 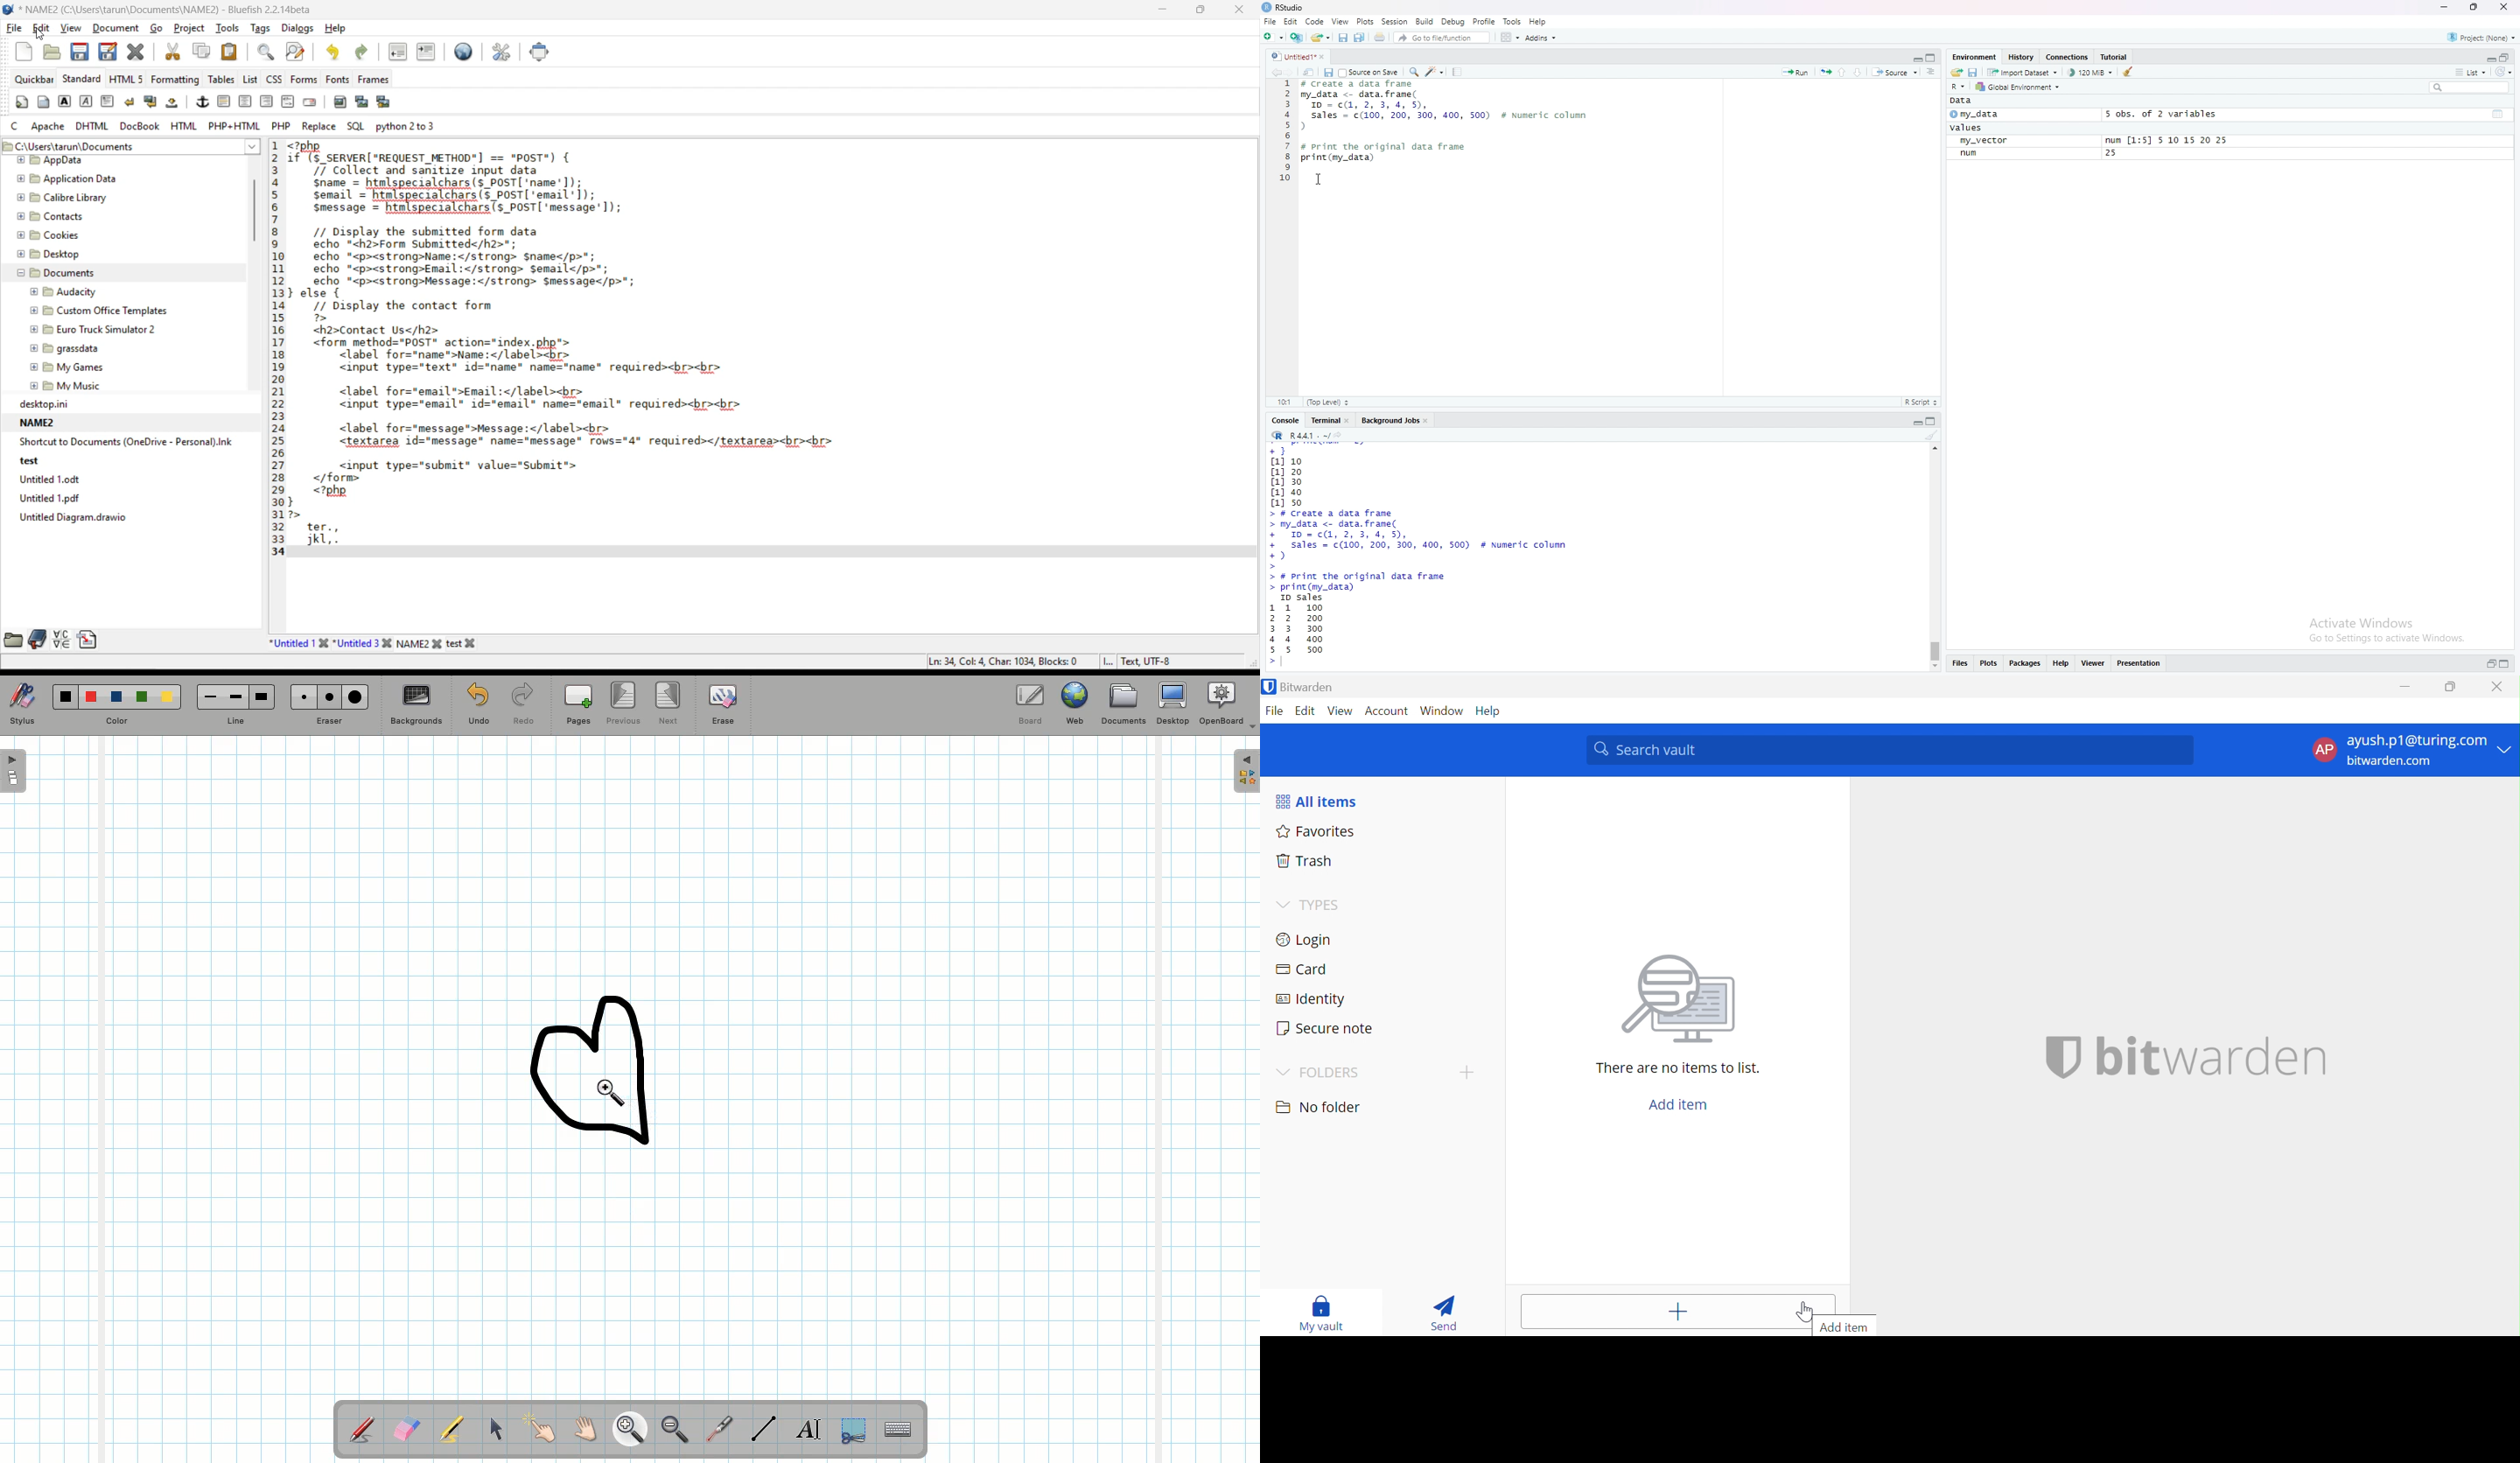 What do you see at coordinates (1322, 178) in the screenshot?
I see `cursor` at bounding box center [1322, 178].